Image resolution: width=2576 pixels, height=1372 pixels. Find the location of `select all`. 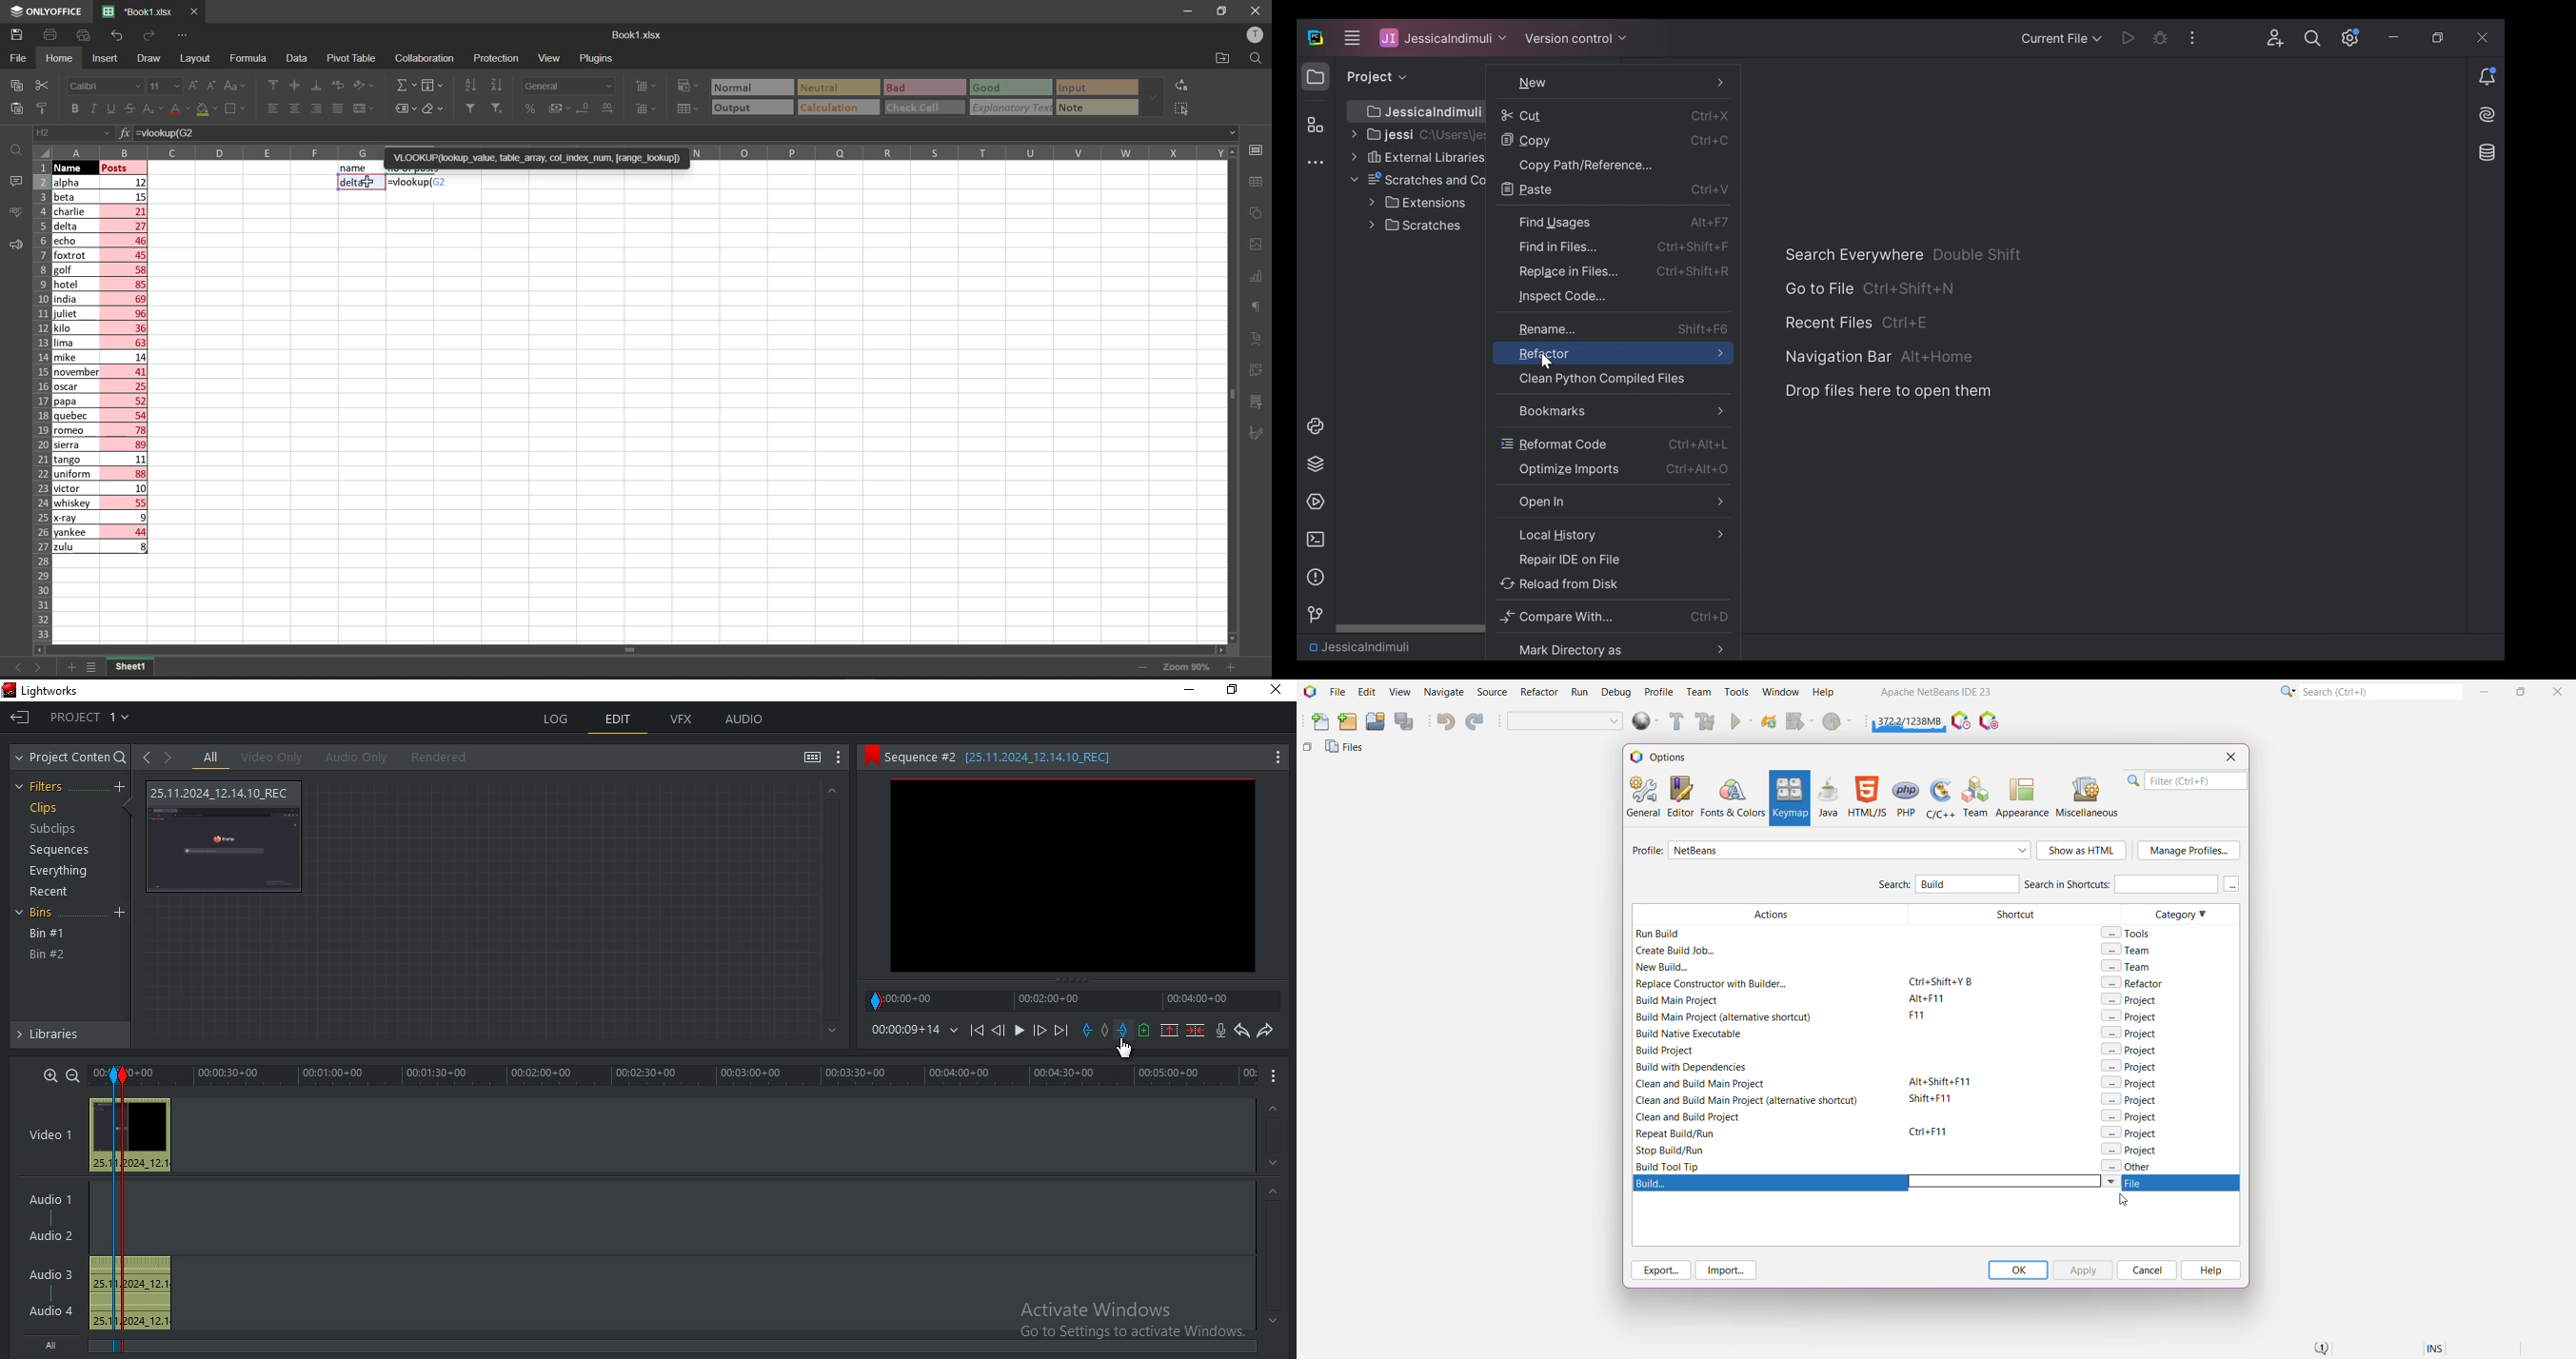

select all is located at coordinates (42, 152).